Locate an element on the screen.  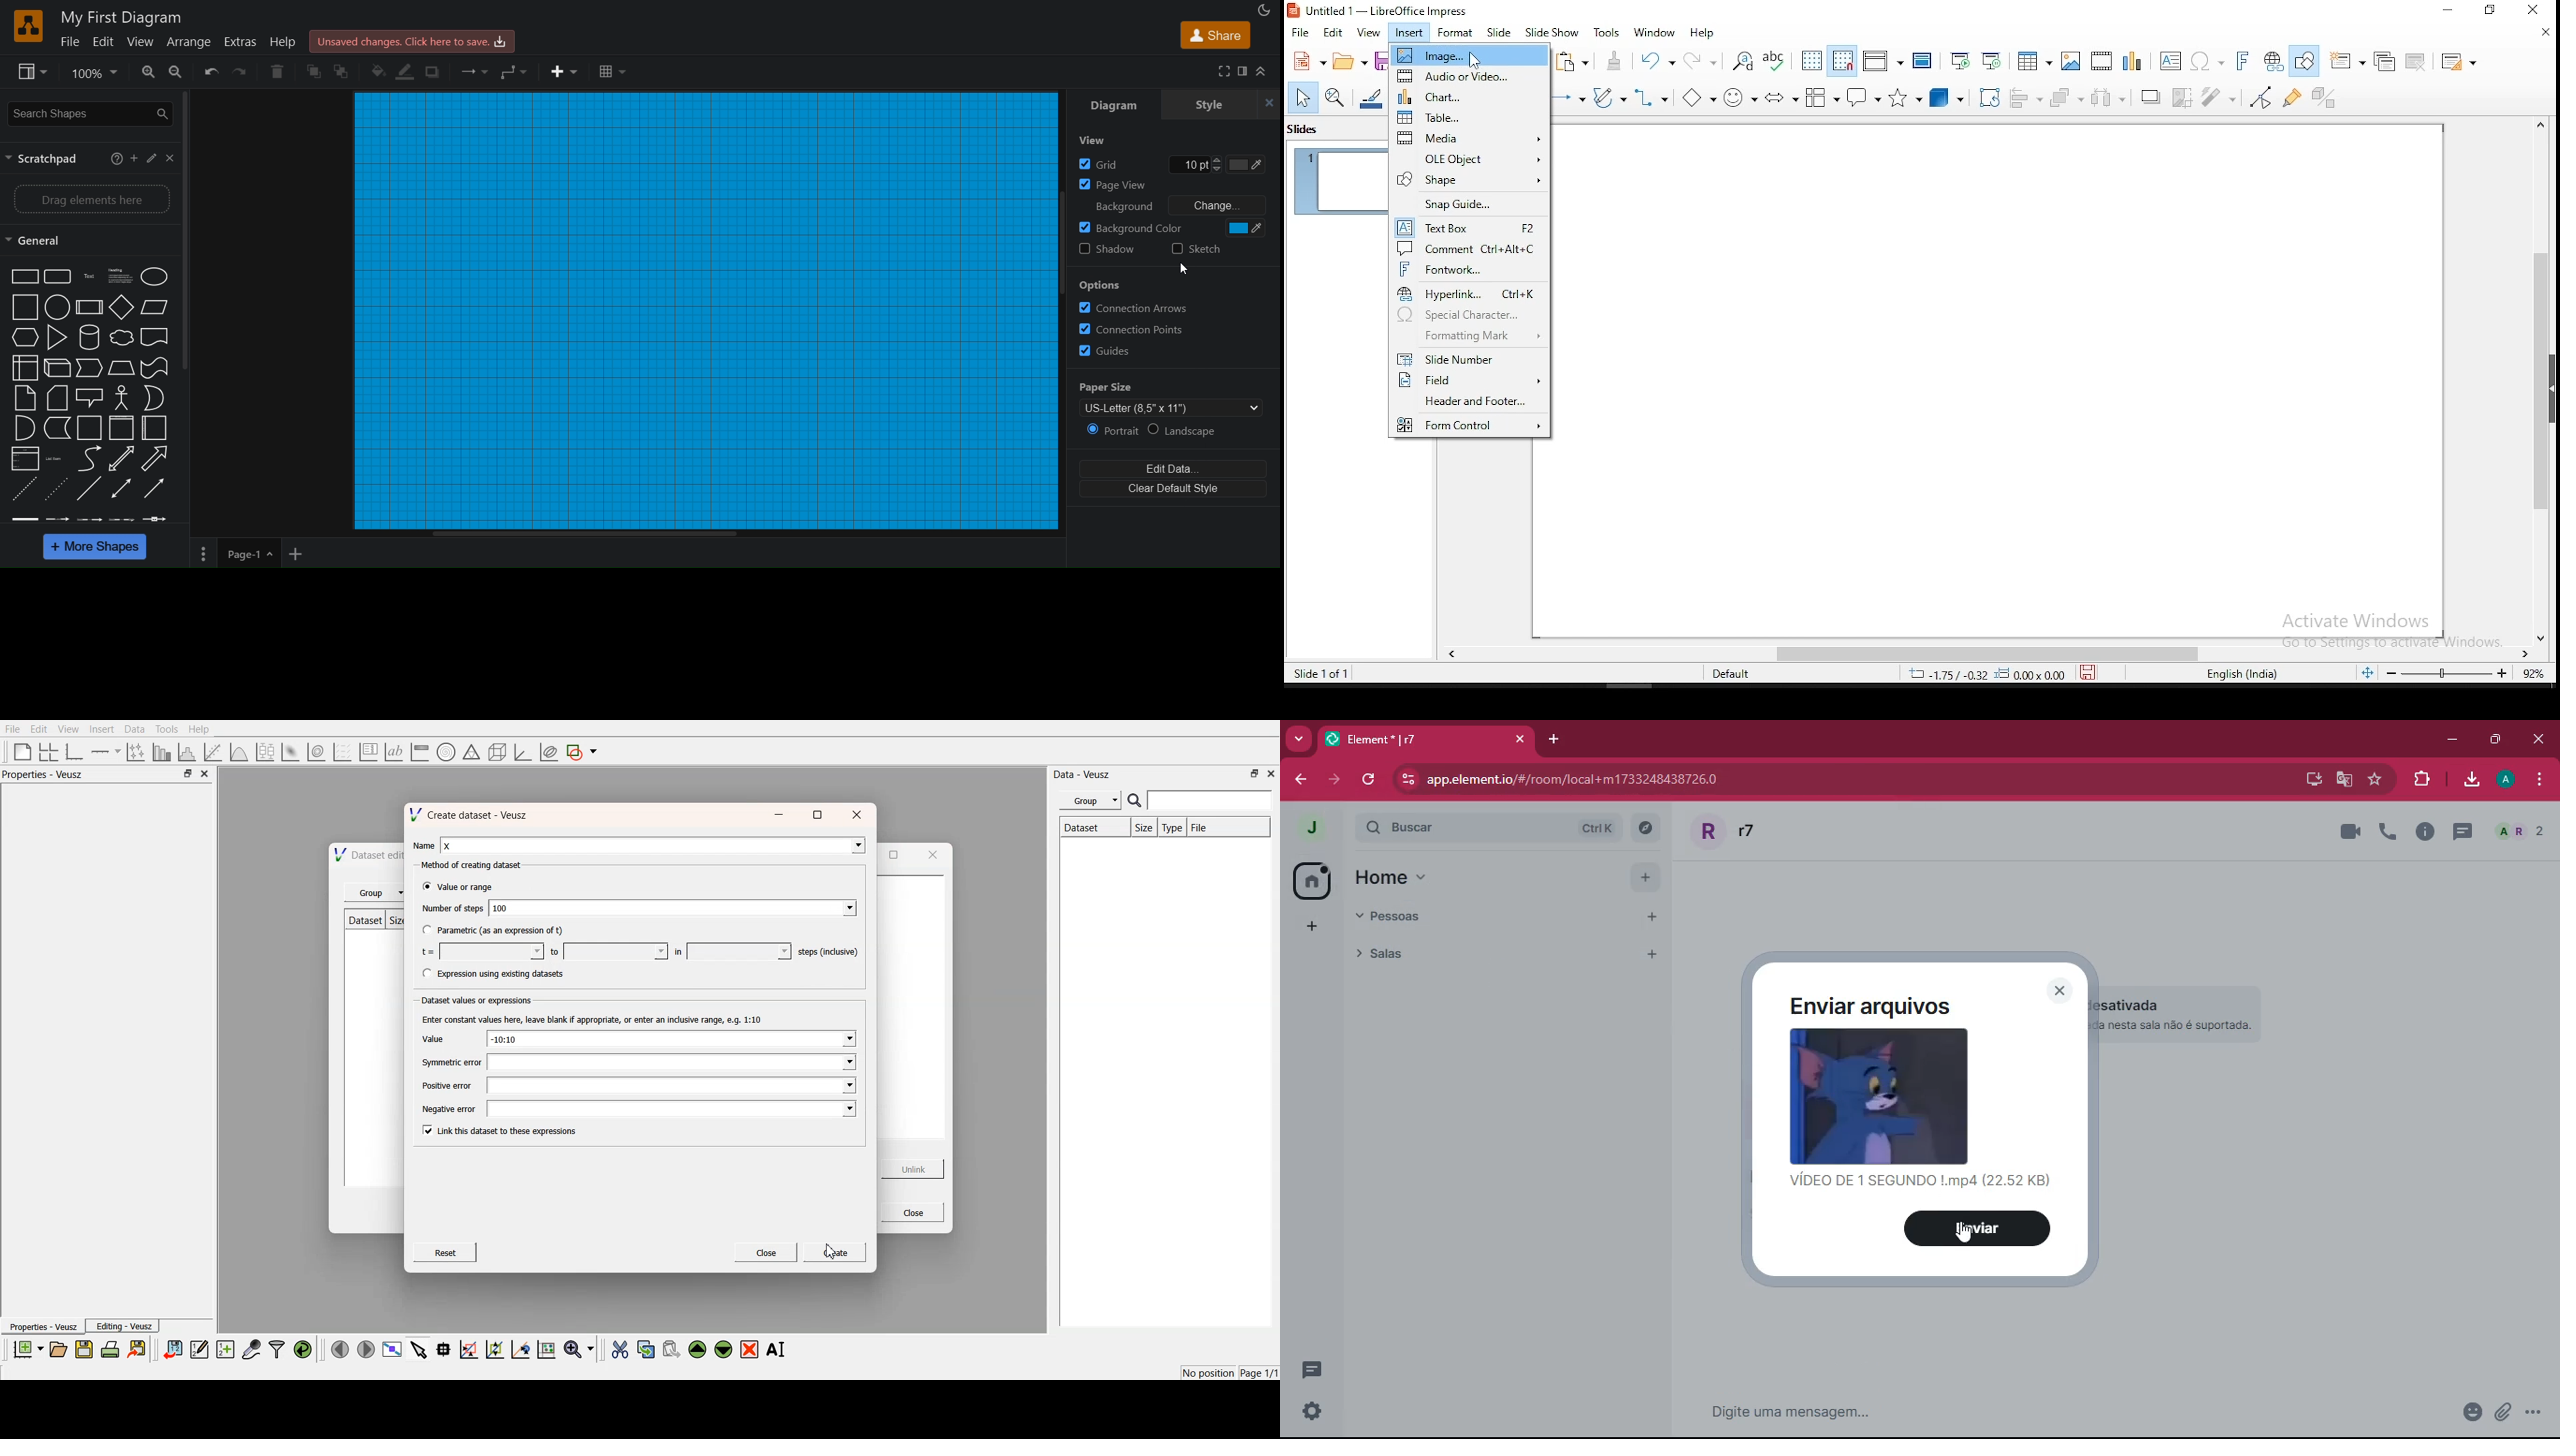
view is located at coordinates (1368, 35).